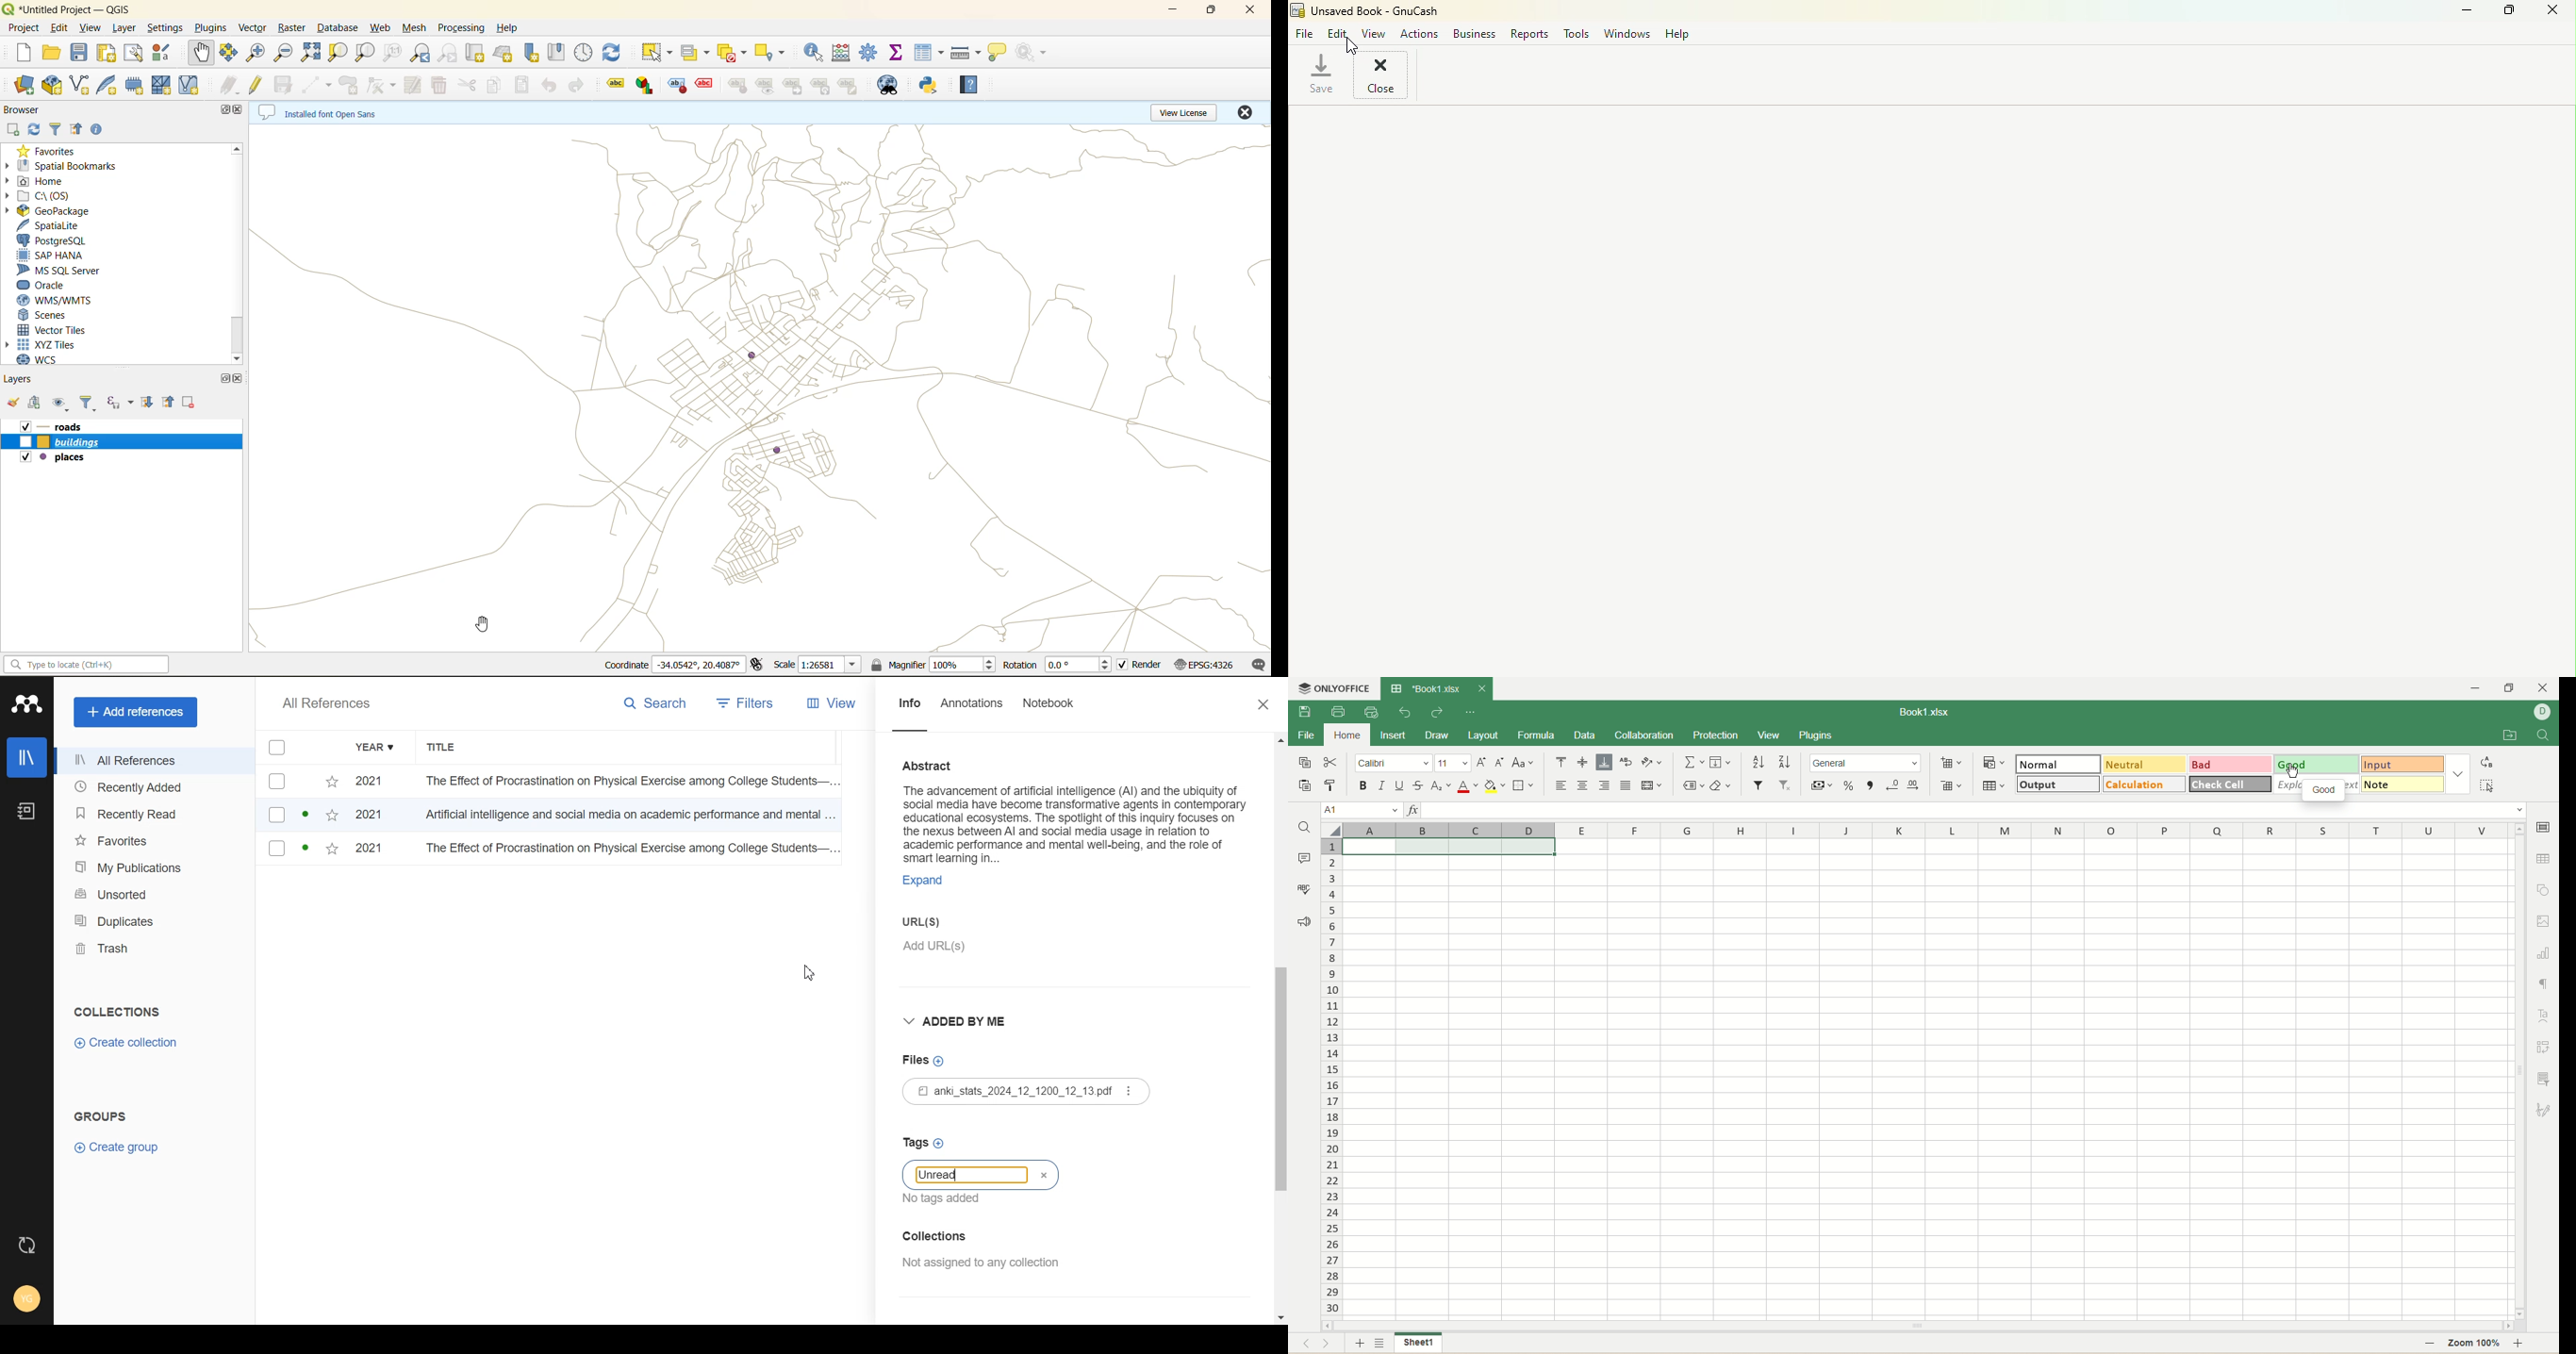 The image size is (2576, 1372). I want to click on toggle extensions, so click(755, 665).